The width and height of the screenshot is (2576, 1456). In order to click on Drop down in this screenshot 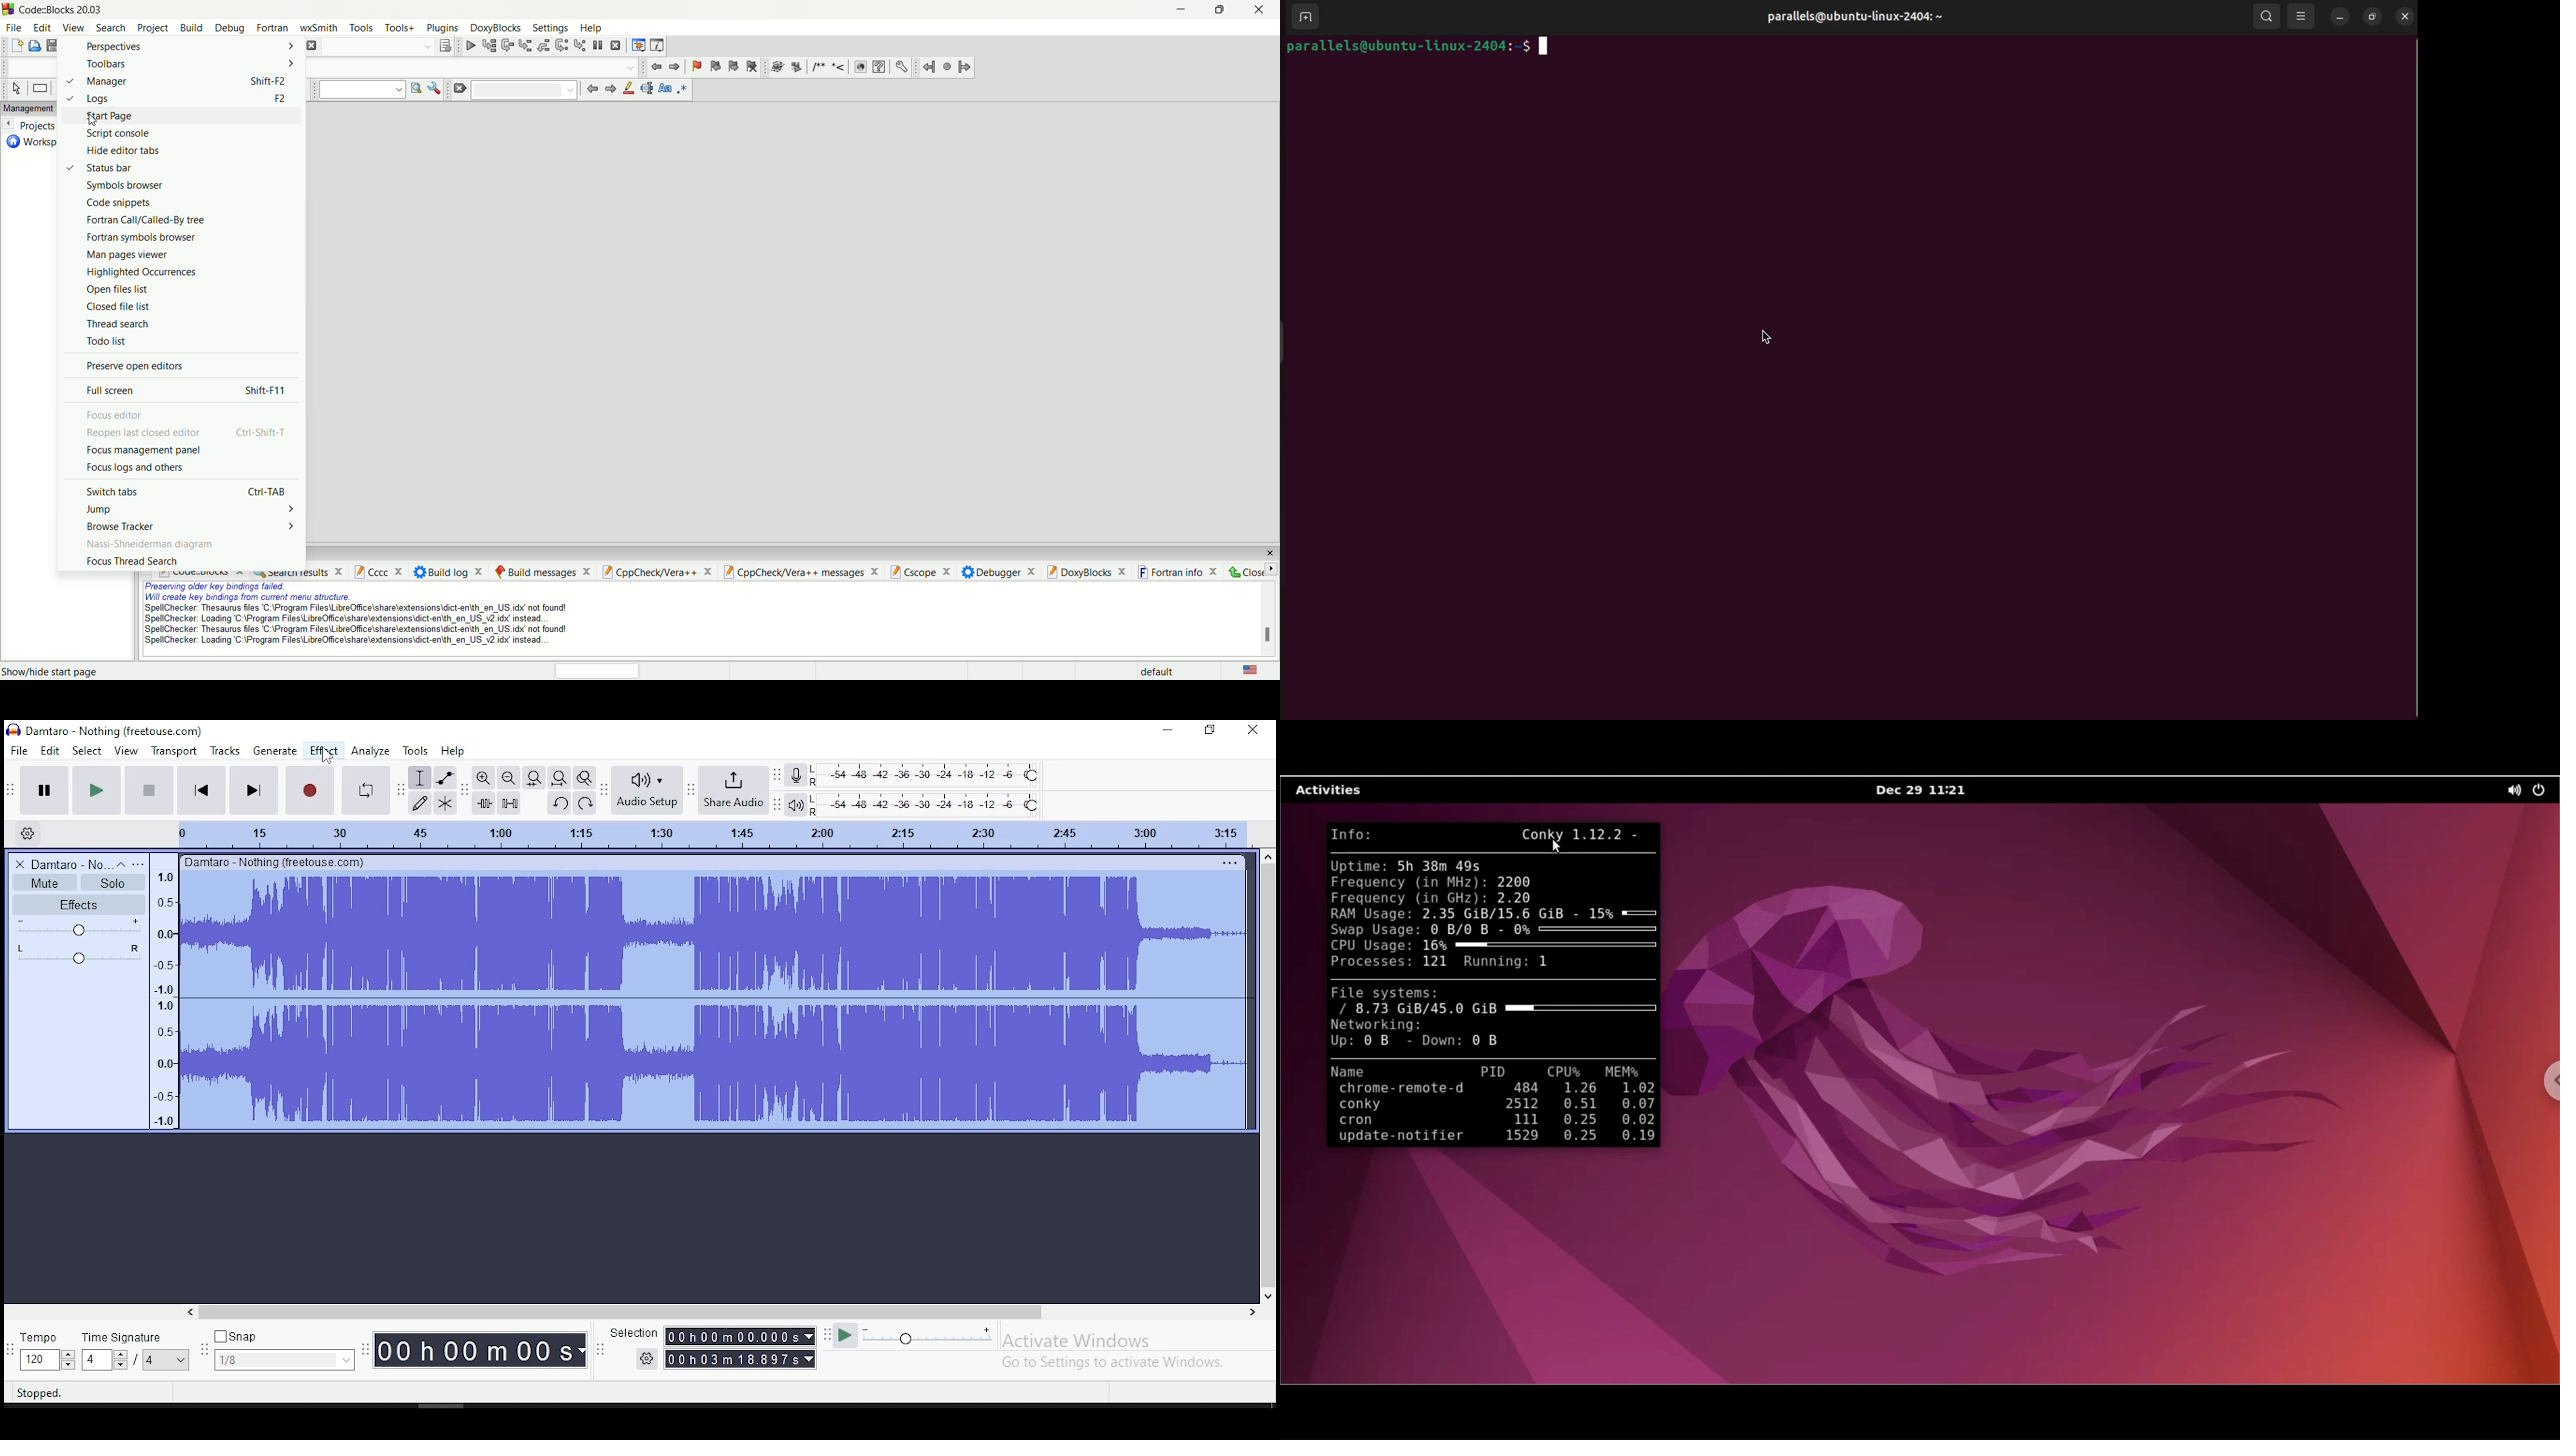, I will do `click(178, 1360)`.